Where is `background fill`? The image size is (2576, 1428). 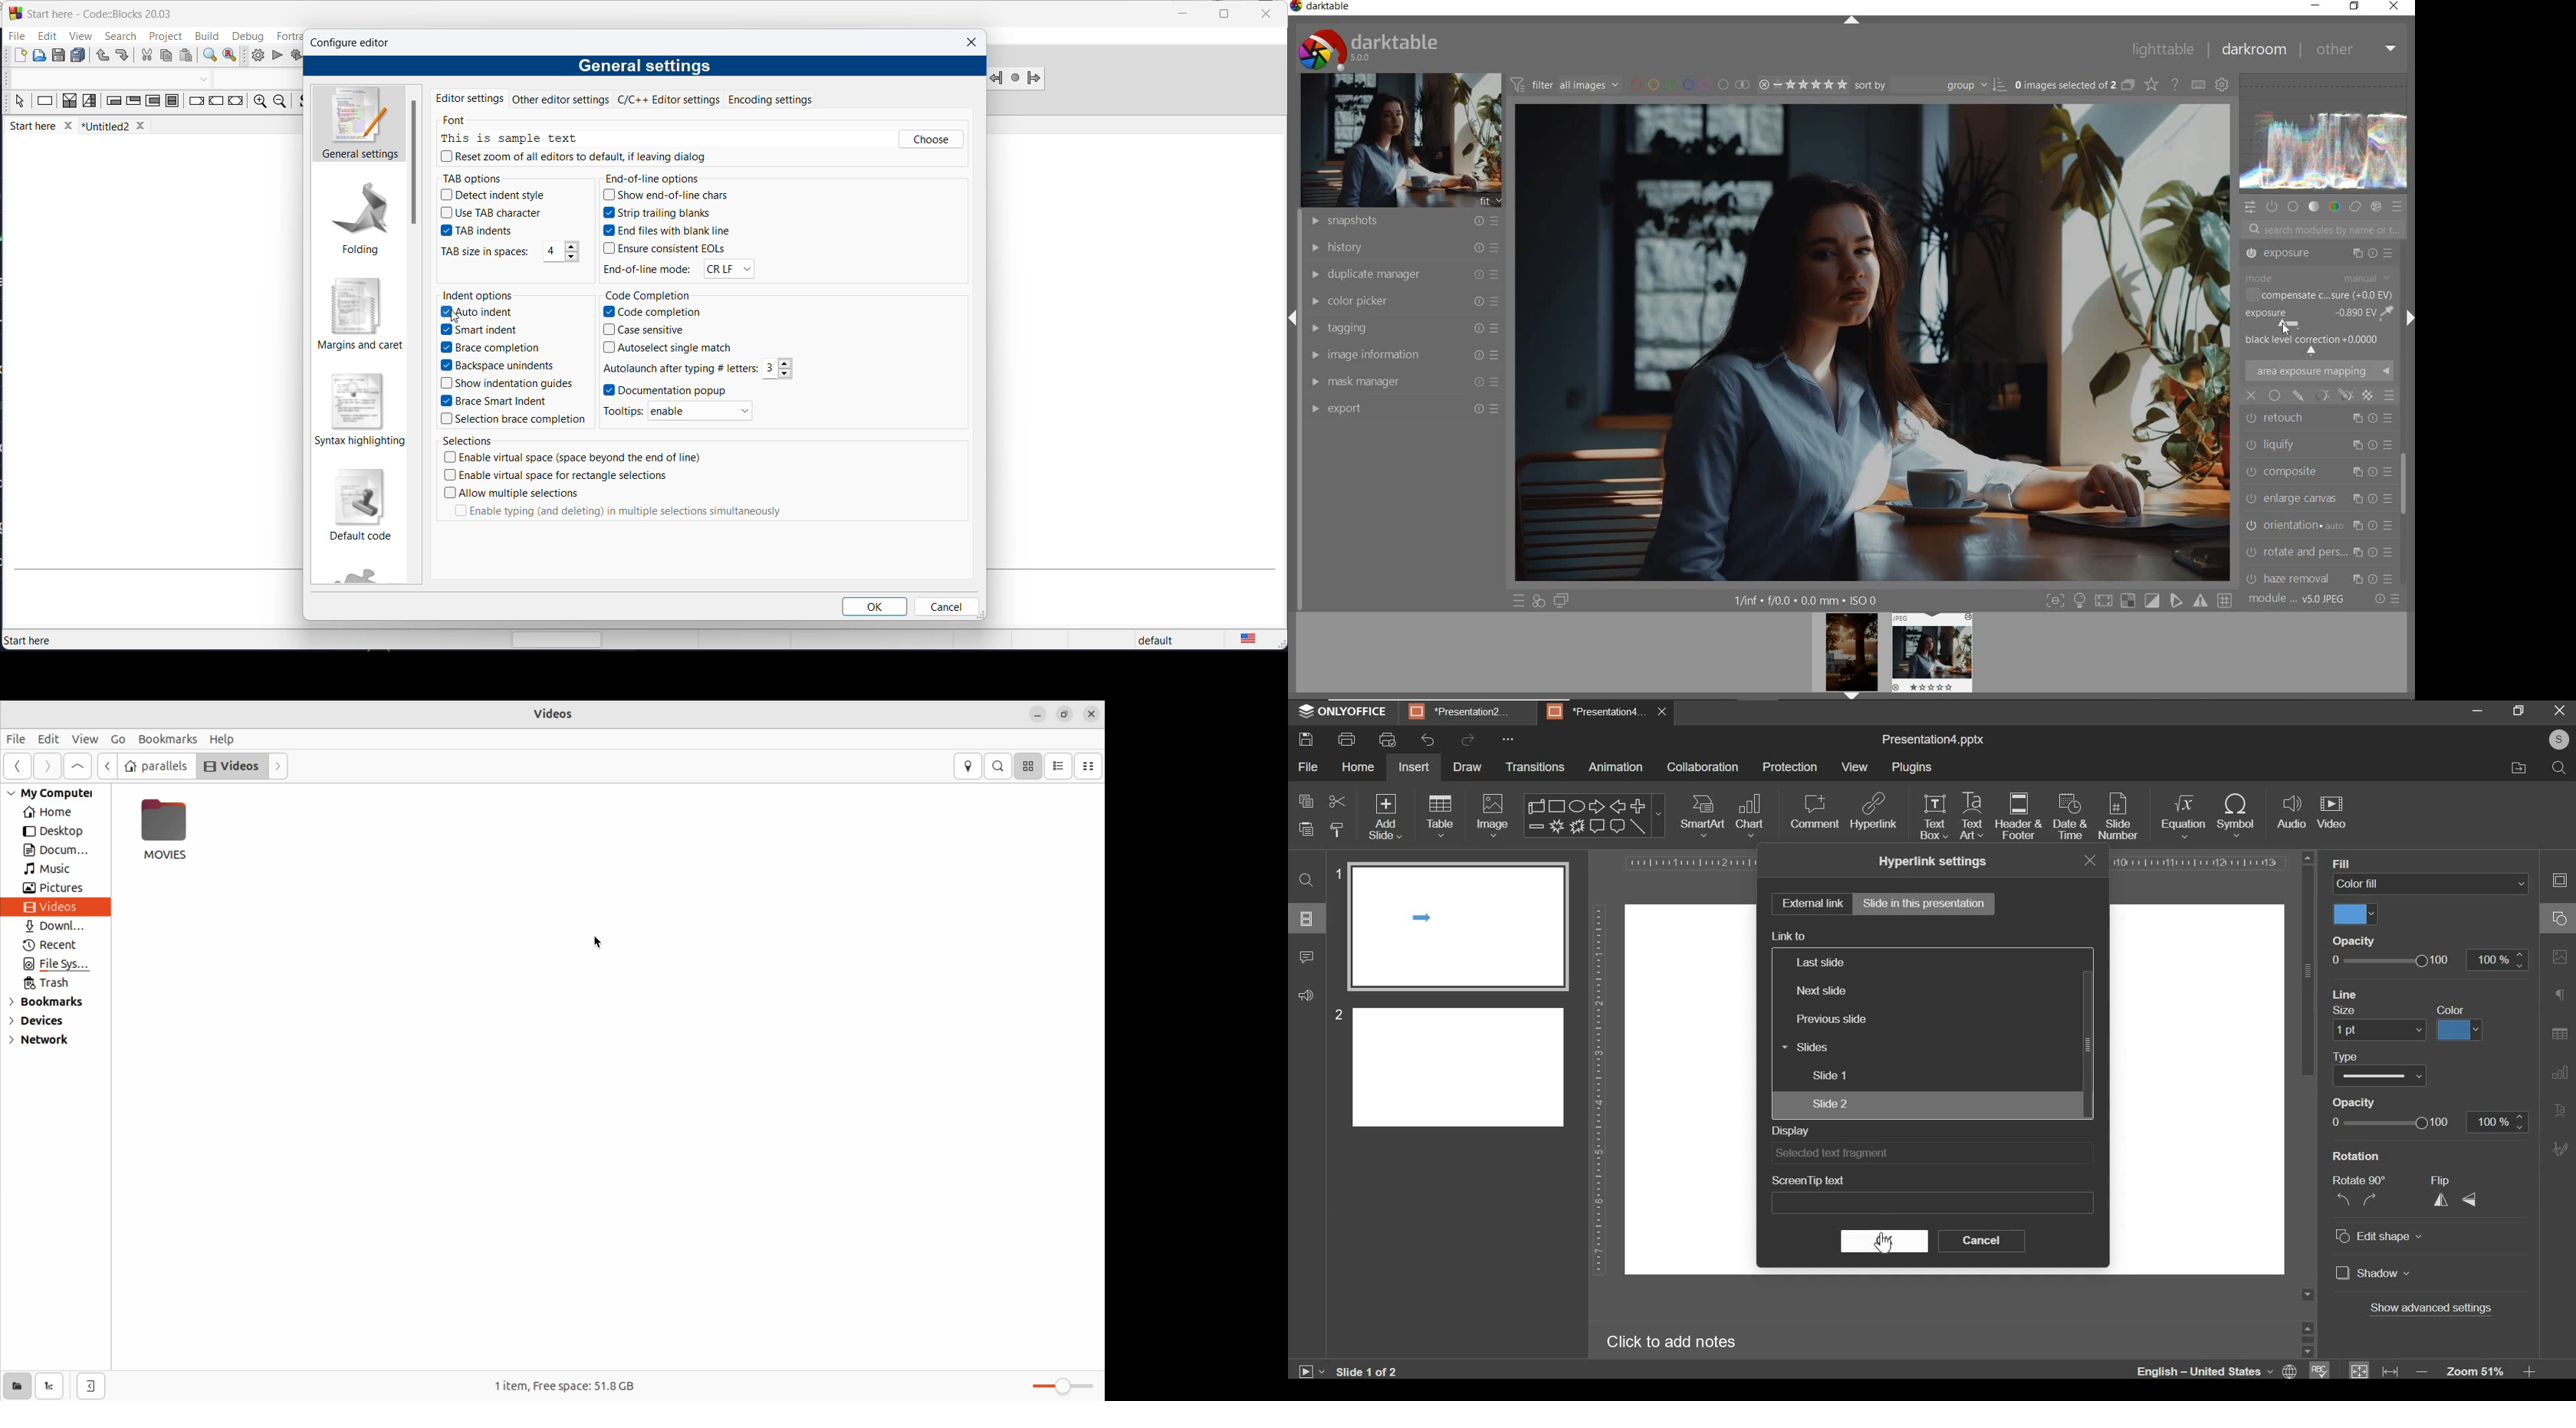
background fill is located at coordinates (2432, 883).